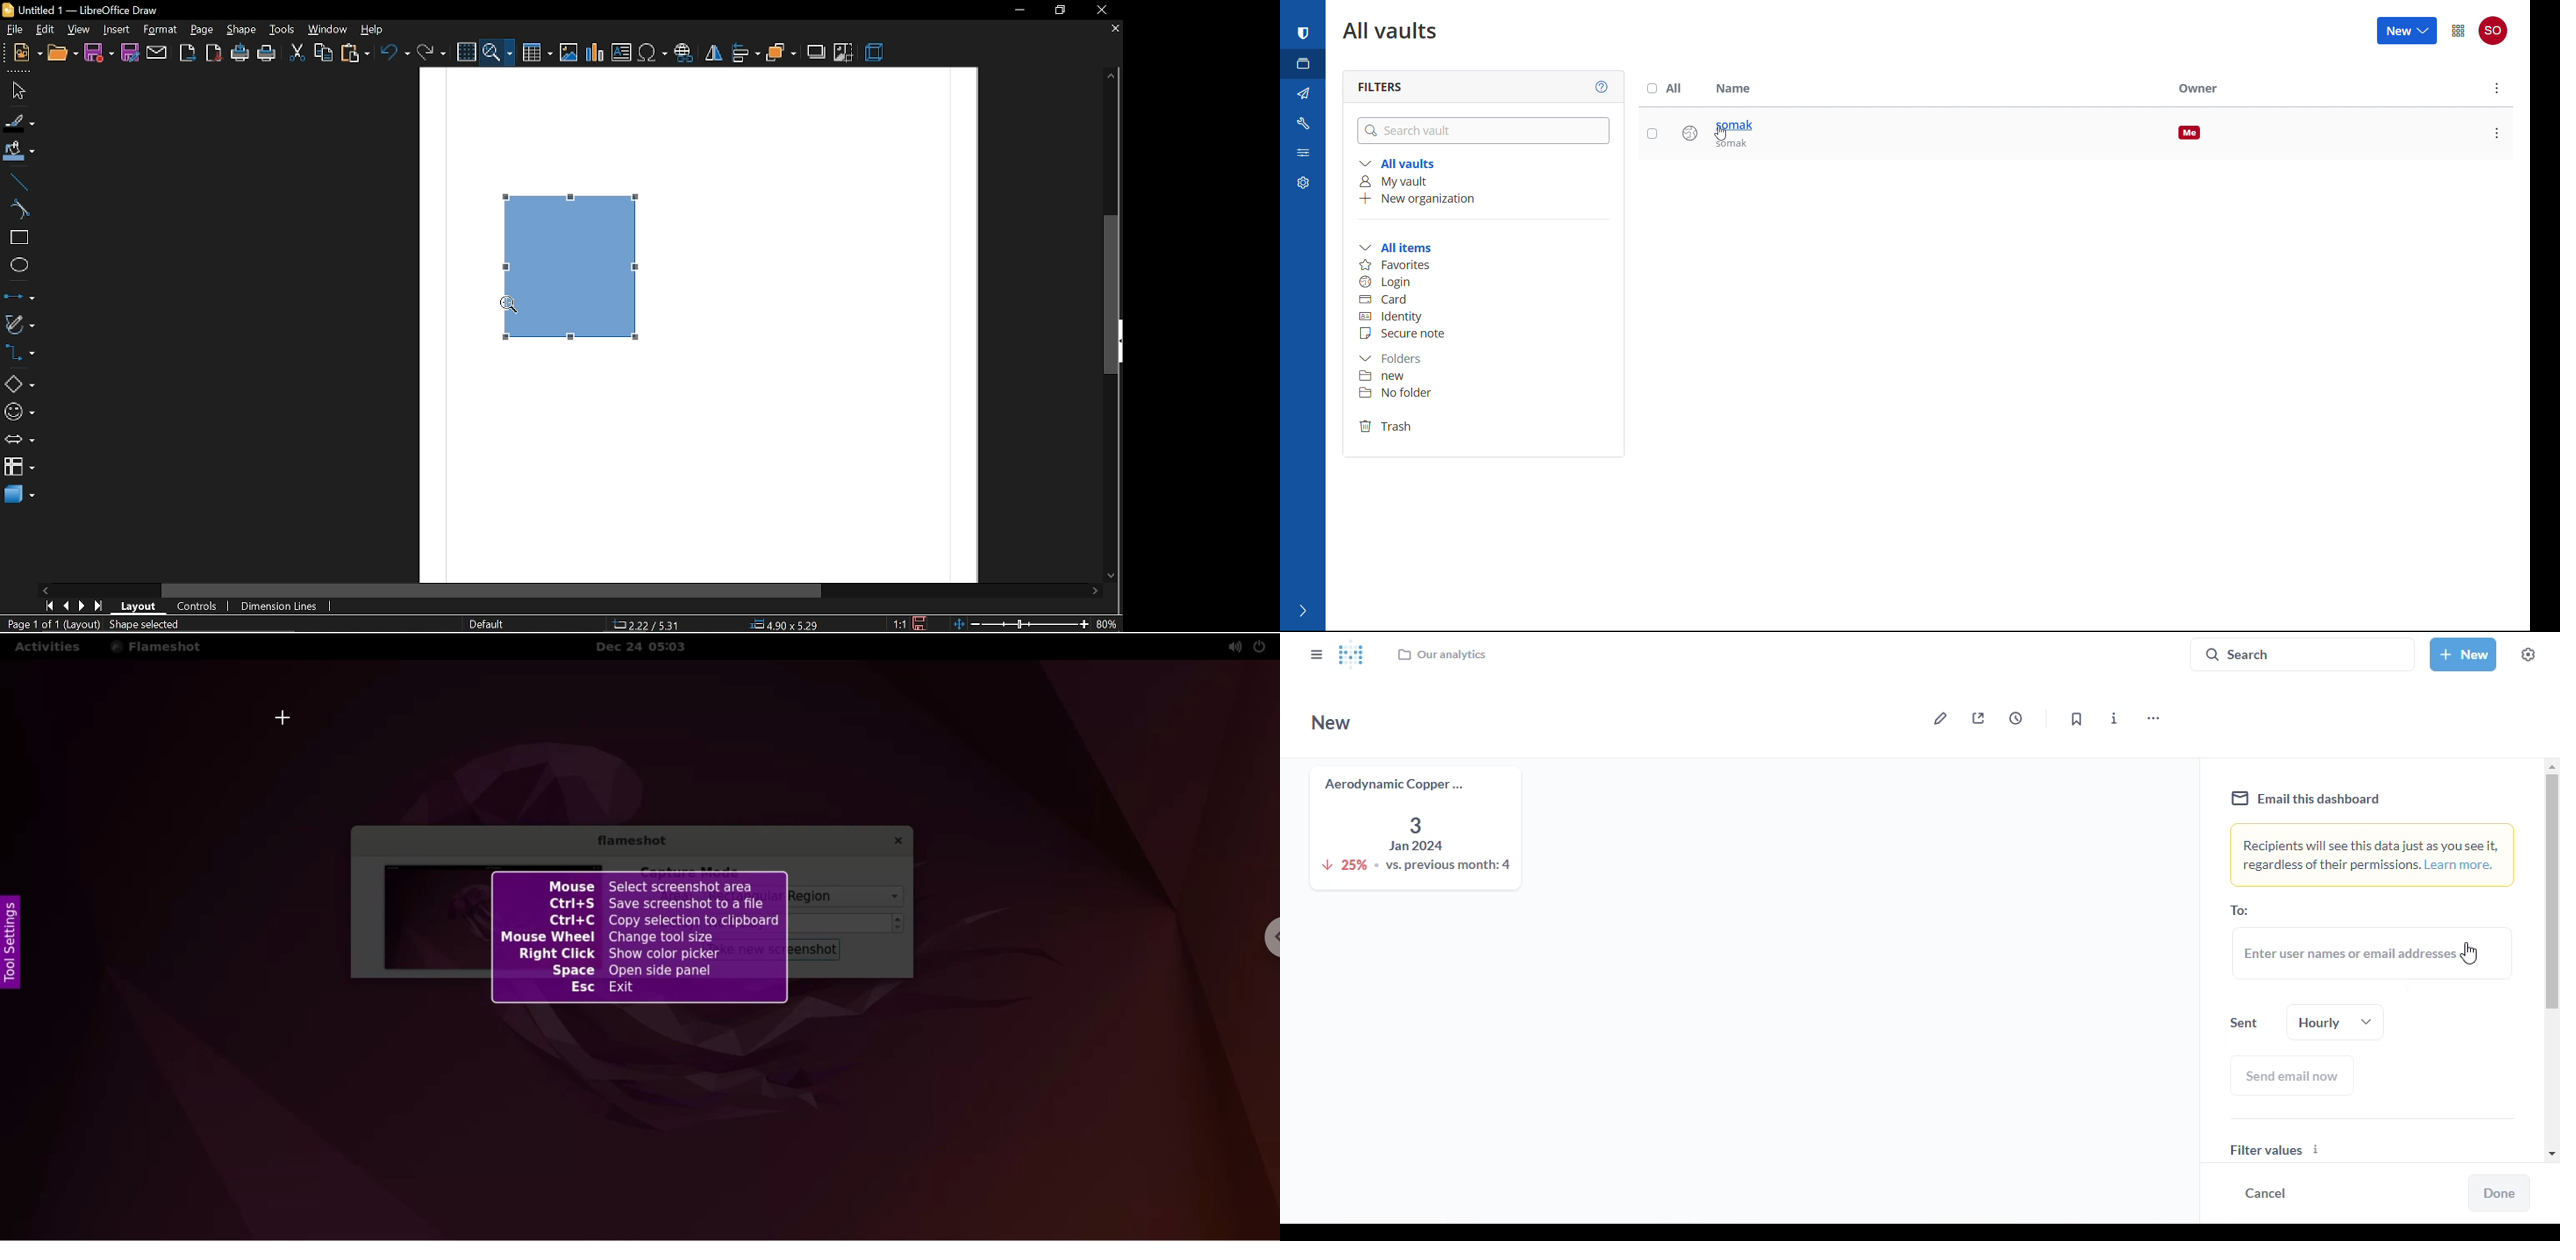  Describe the element at coordinates (19, 440) in the screenshot. I see `arrows` at that location.